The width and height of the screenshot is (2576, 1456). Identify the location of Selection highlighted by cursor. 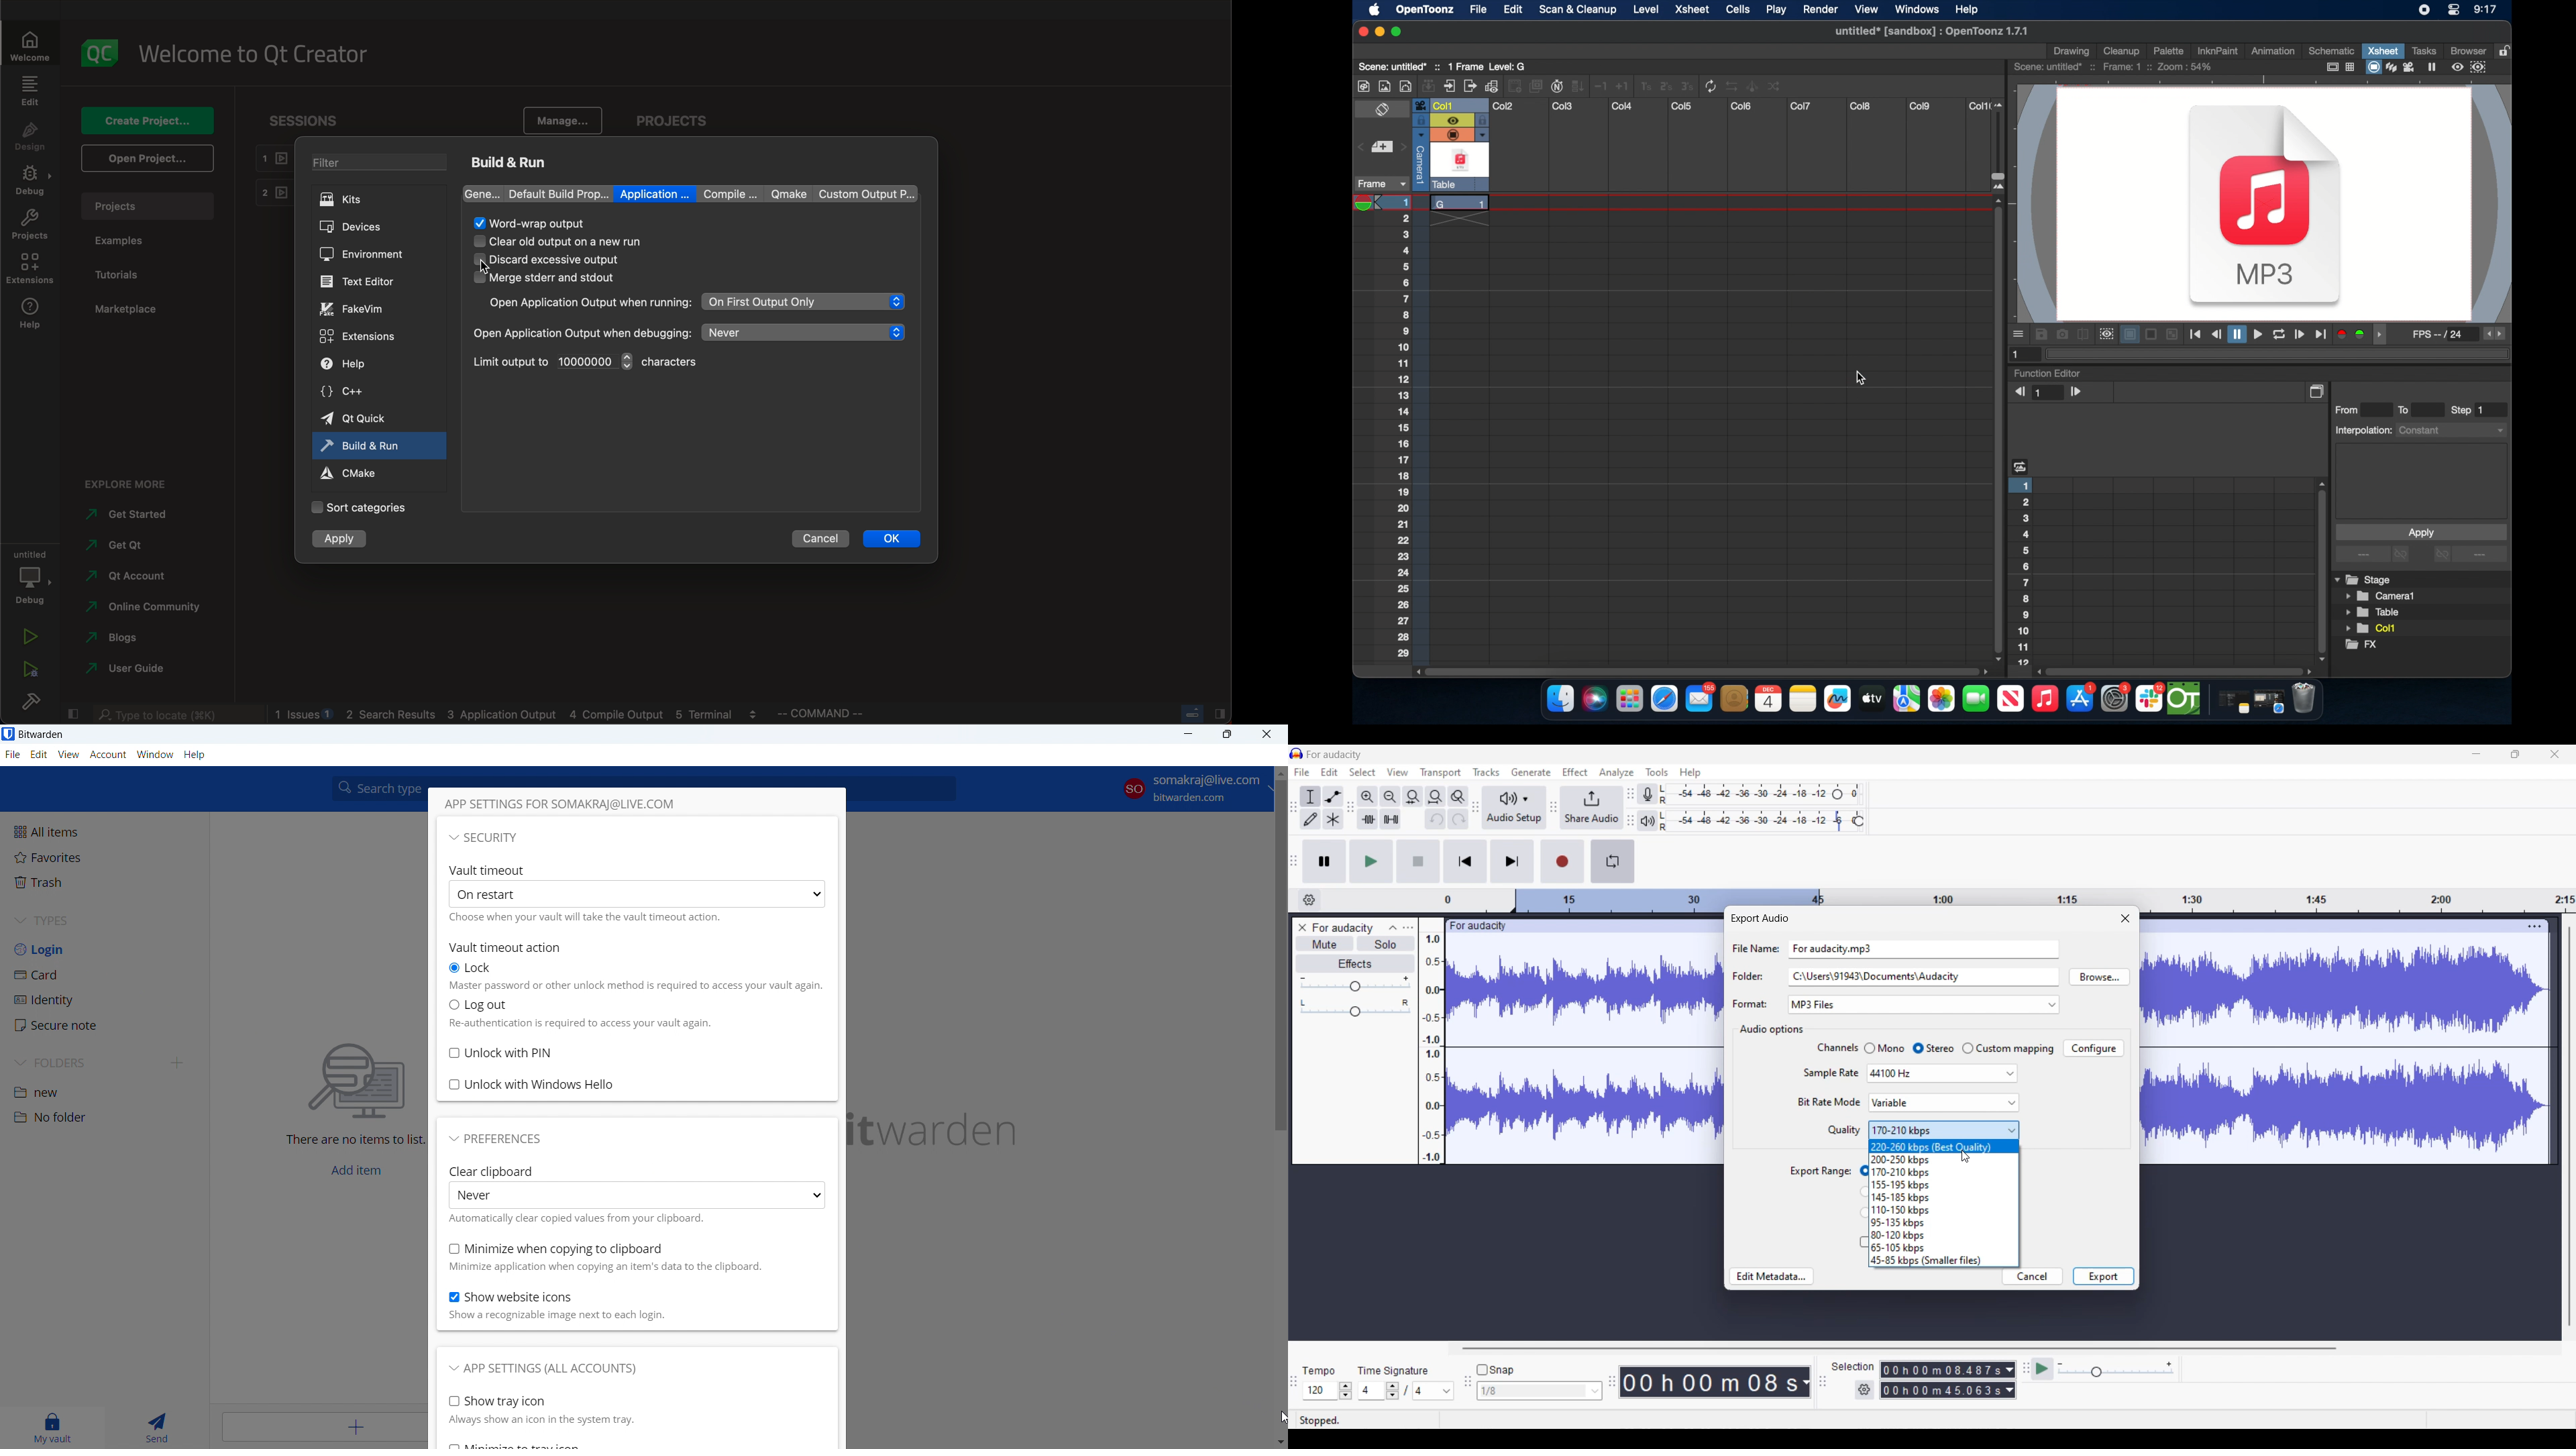
(2007, 1146).